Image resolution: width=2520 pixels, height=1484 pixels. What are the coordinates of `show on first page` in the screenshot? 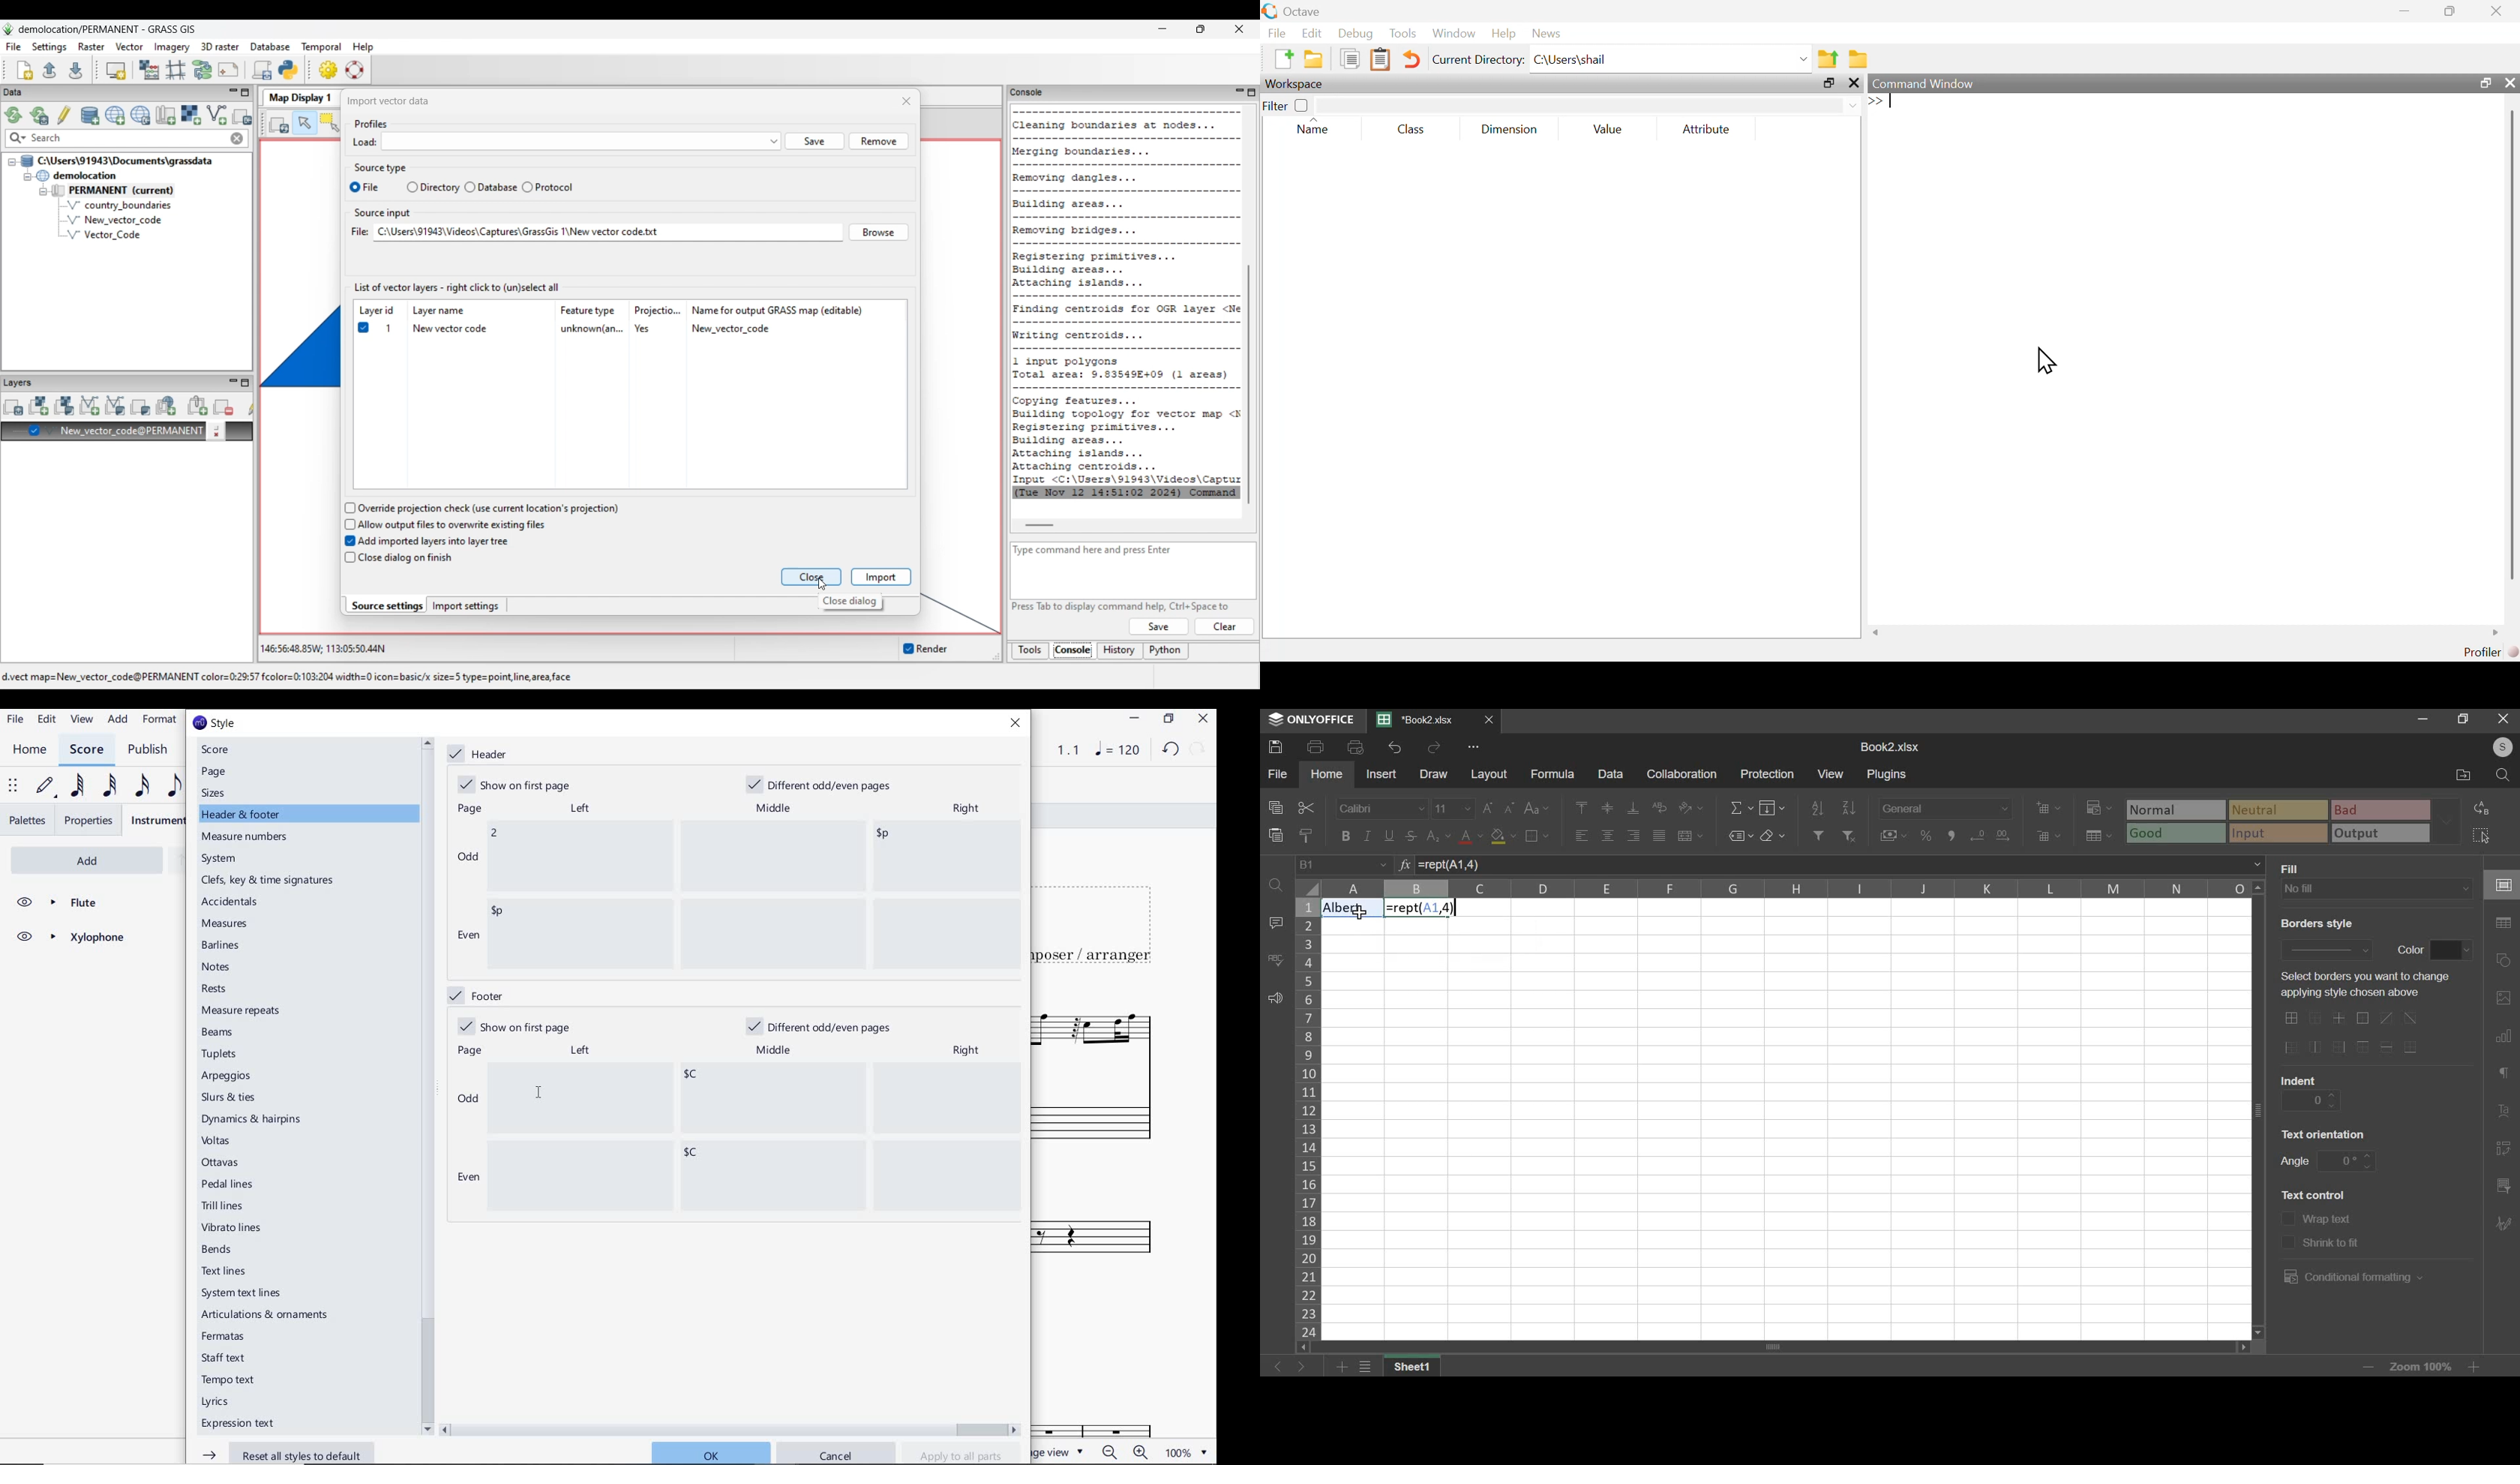 It's located at (513, 1026).